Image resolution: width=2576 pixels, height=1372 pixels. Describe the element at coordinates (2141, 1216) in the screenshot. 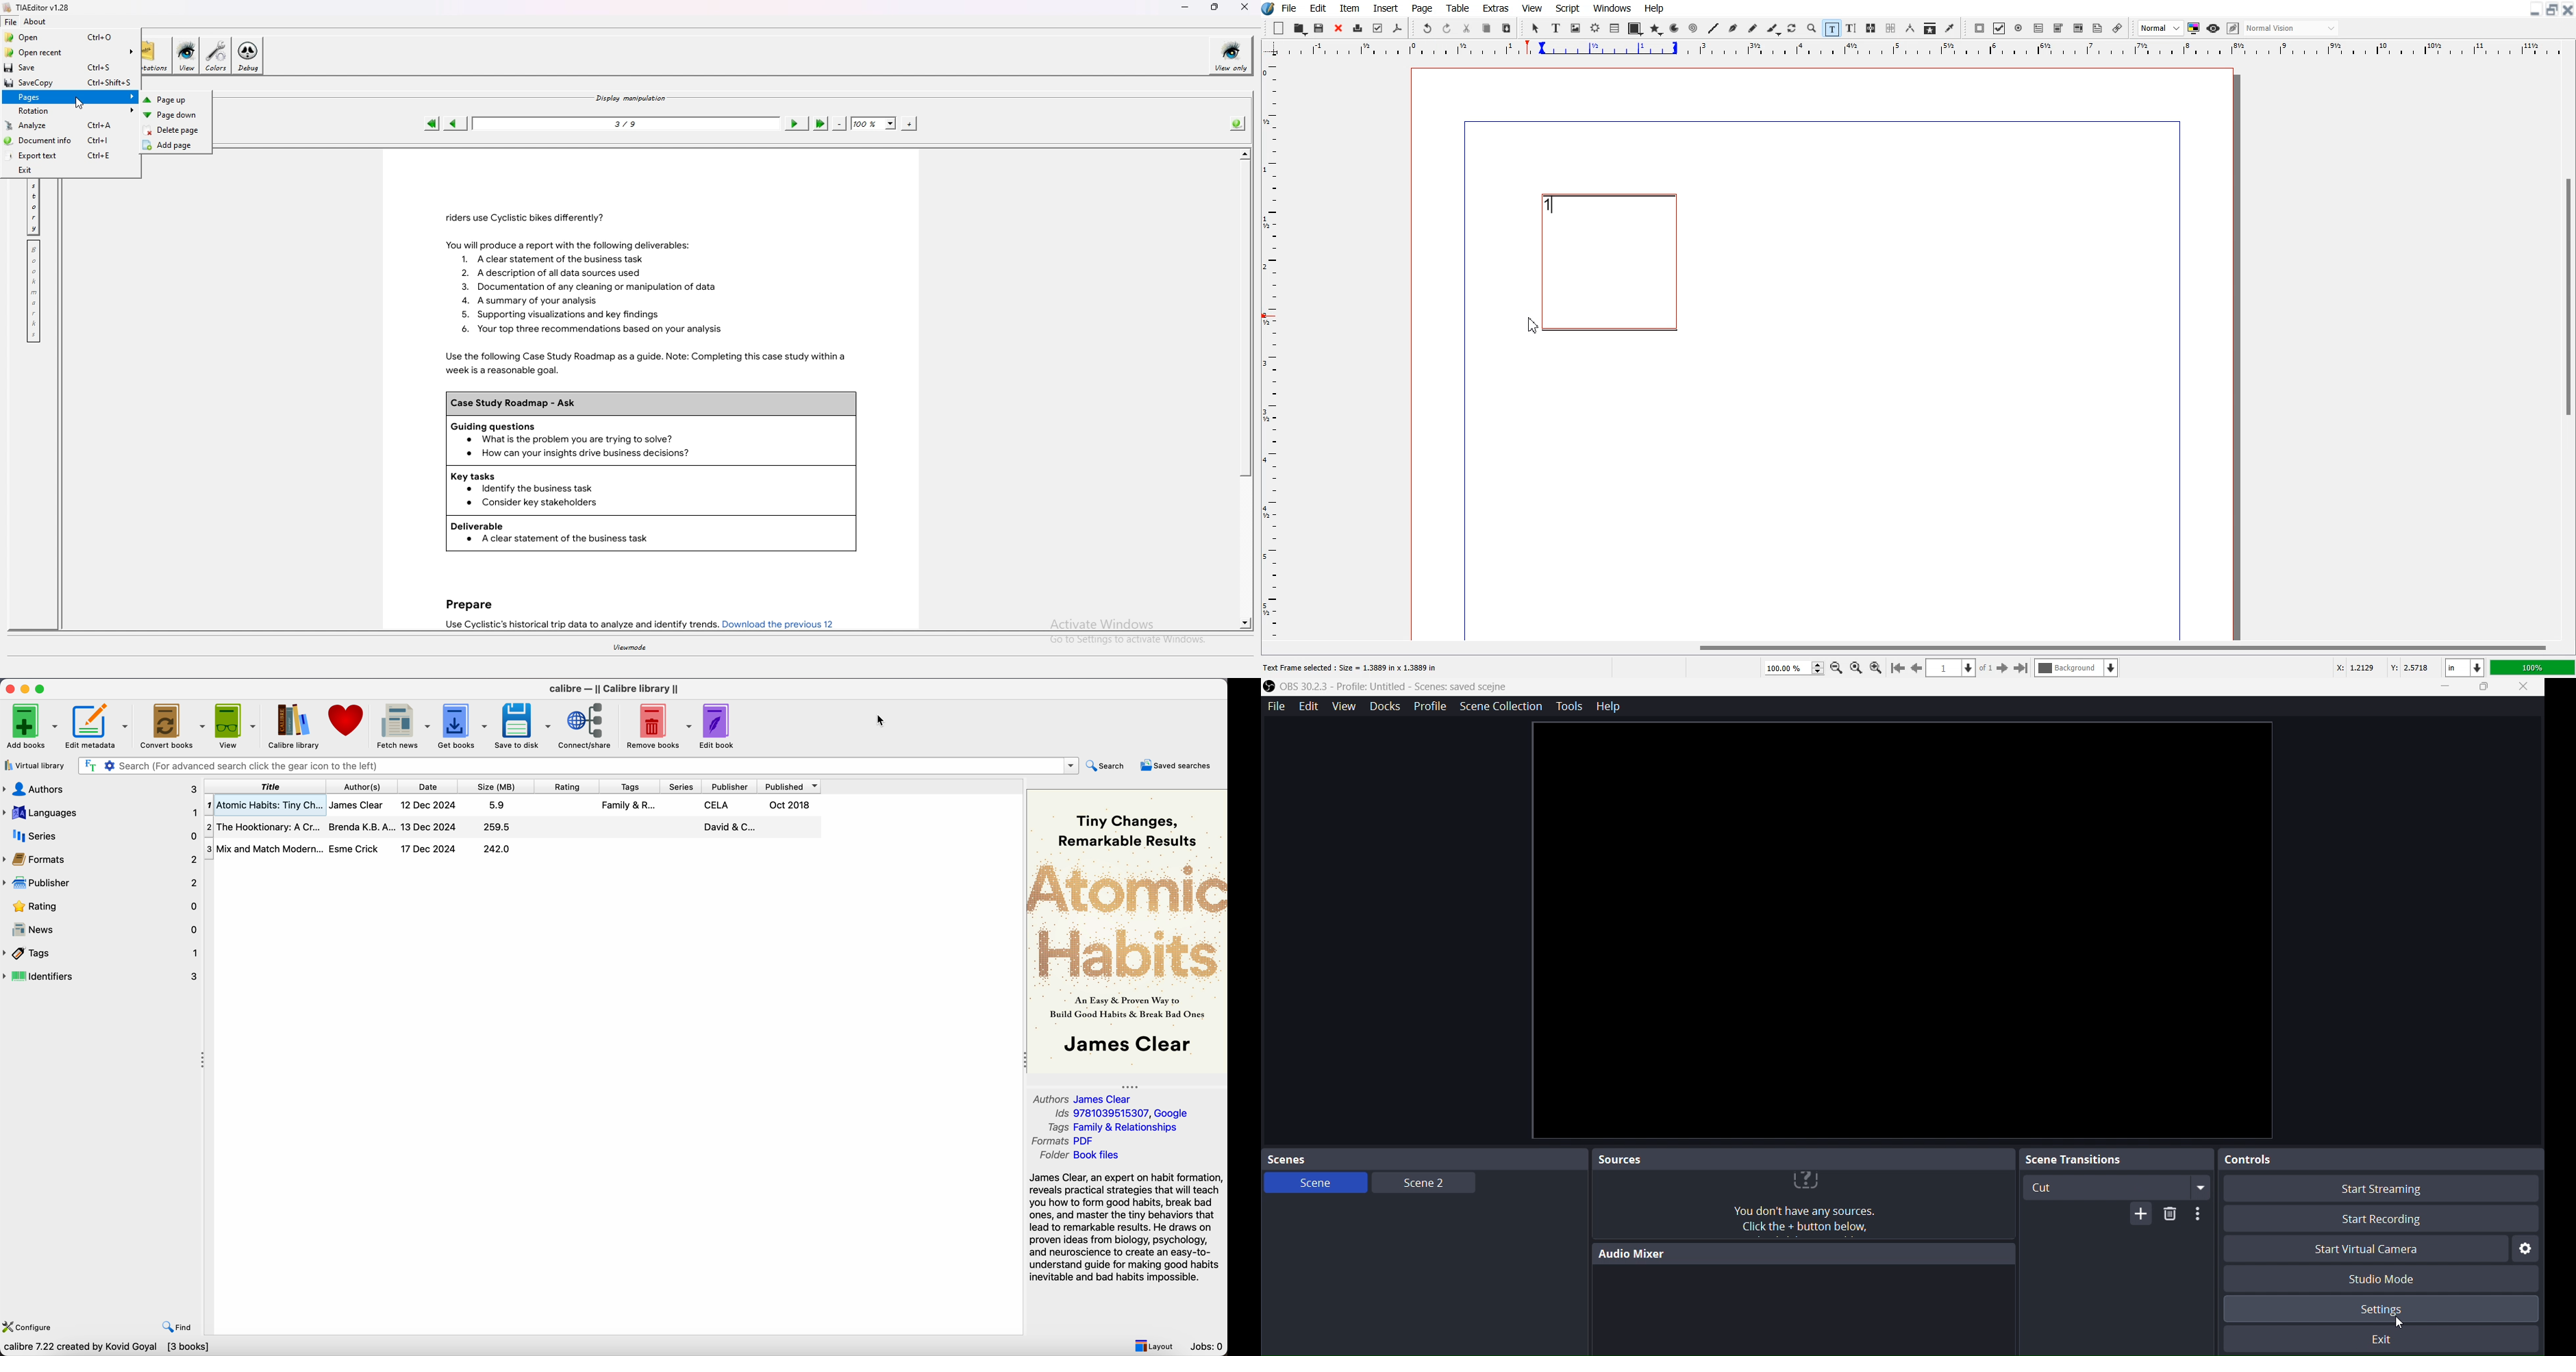

I see `Add` at that location.